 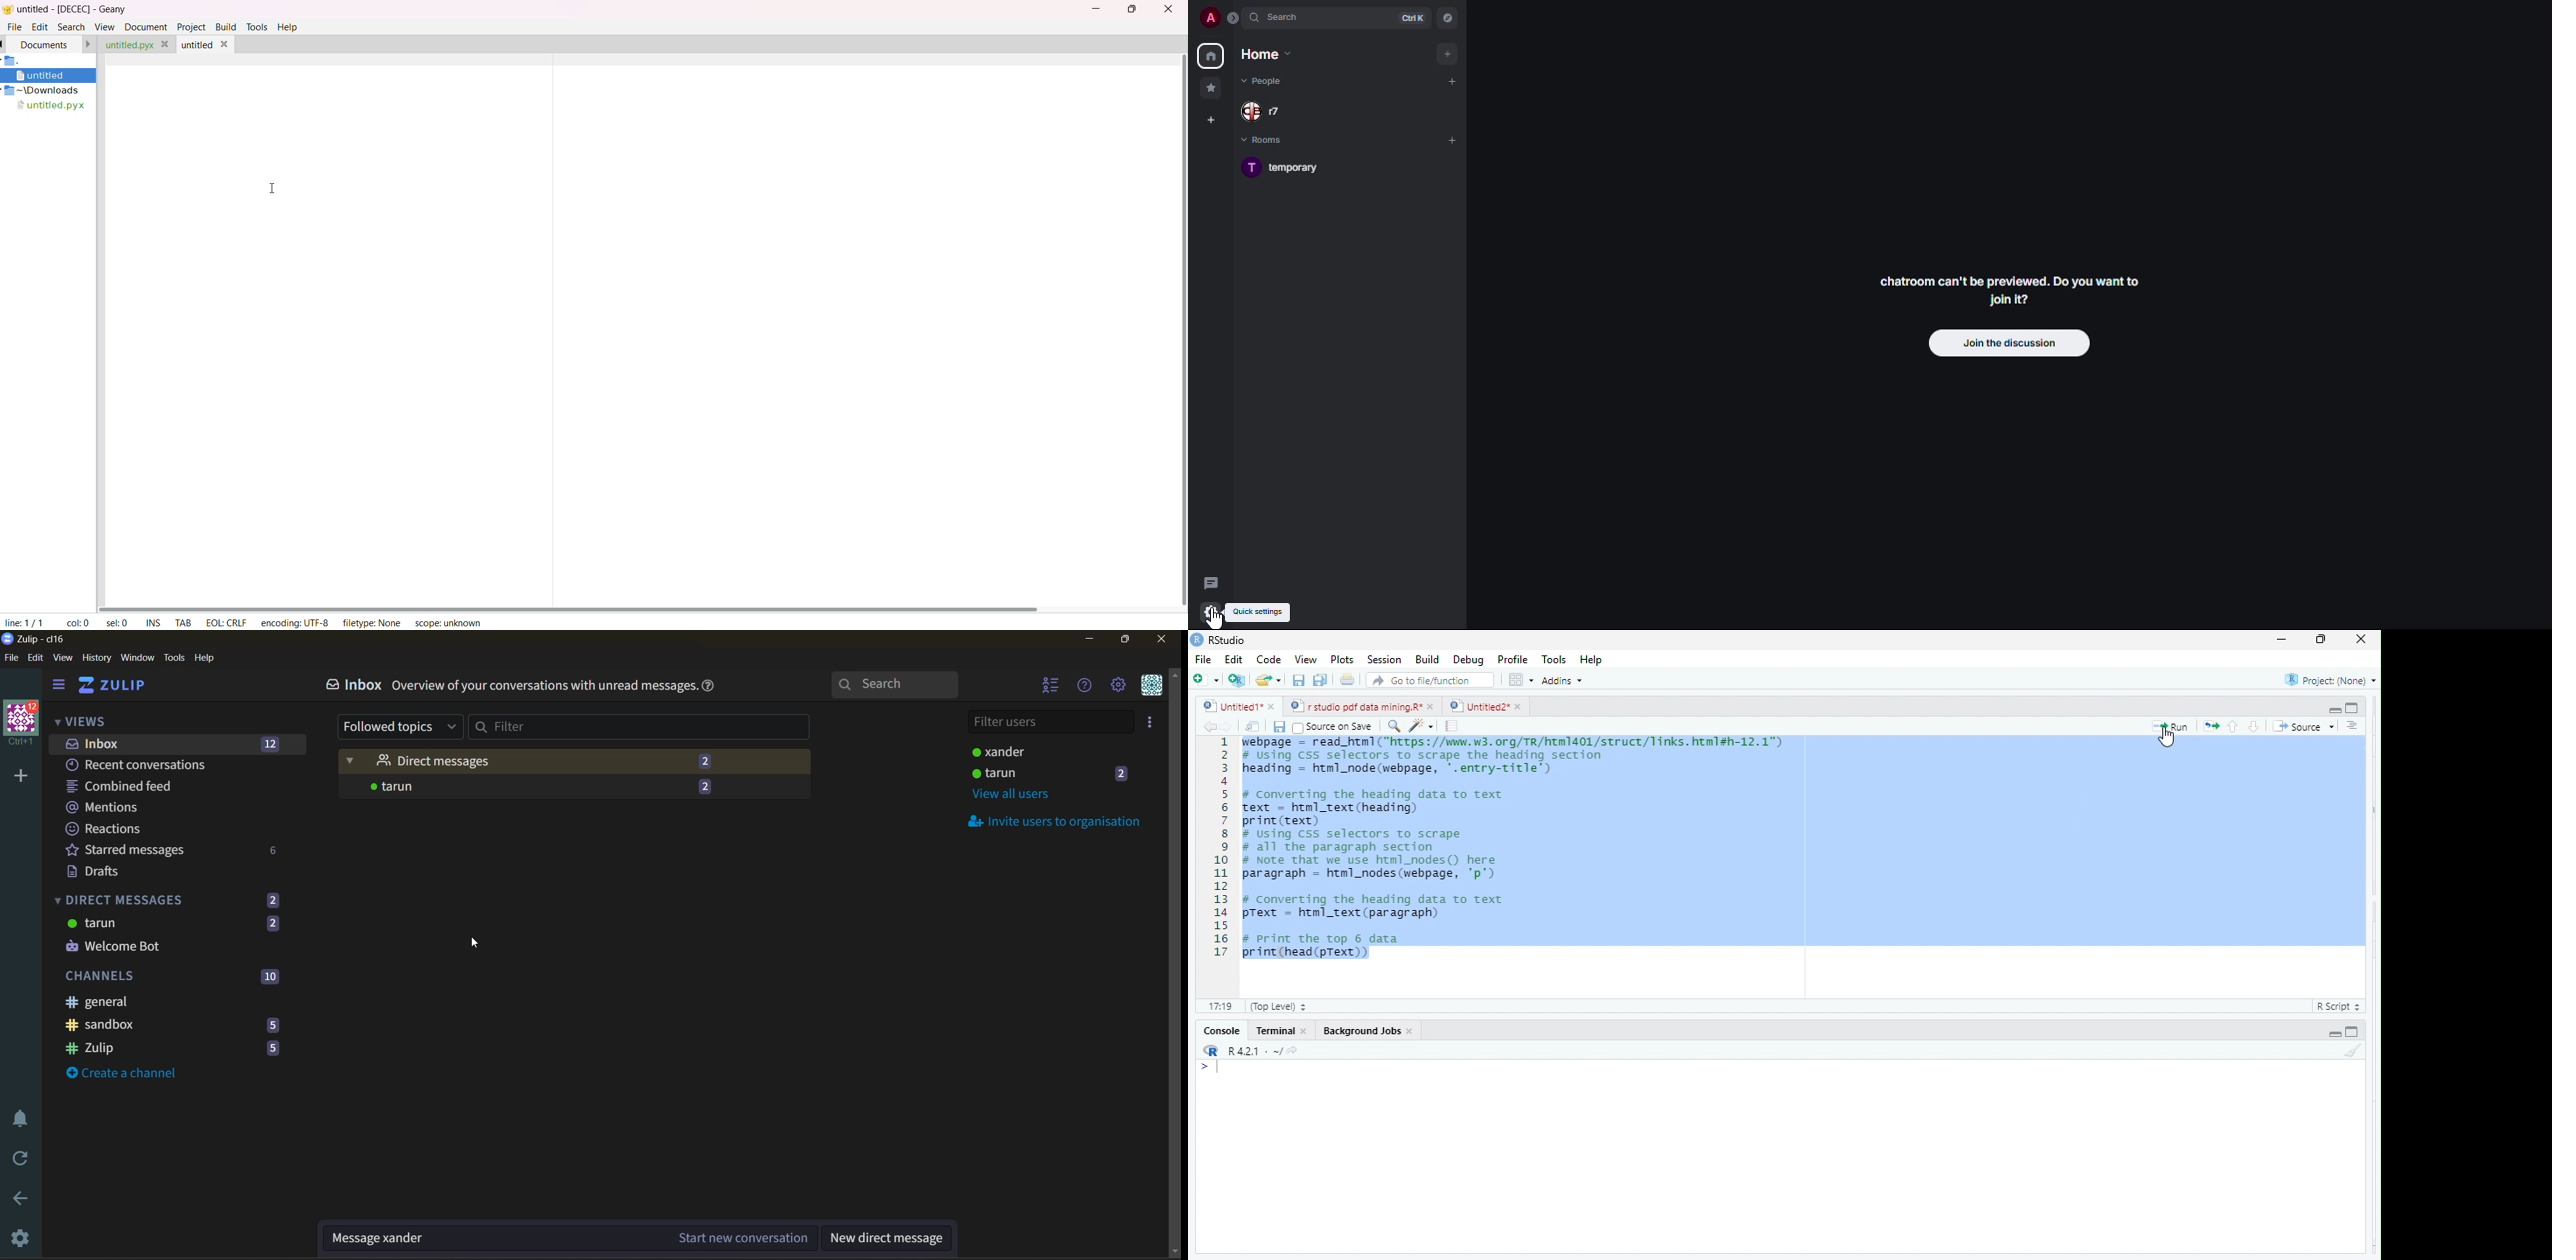 I want to click on  project: (None), so click(x=2332, y=682).